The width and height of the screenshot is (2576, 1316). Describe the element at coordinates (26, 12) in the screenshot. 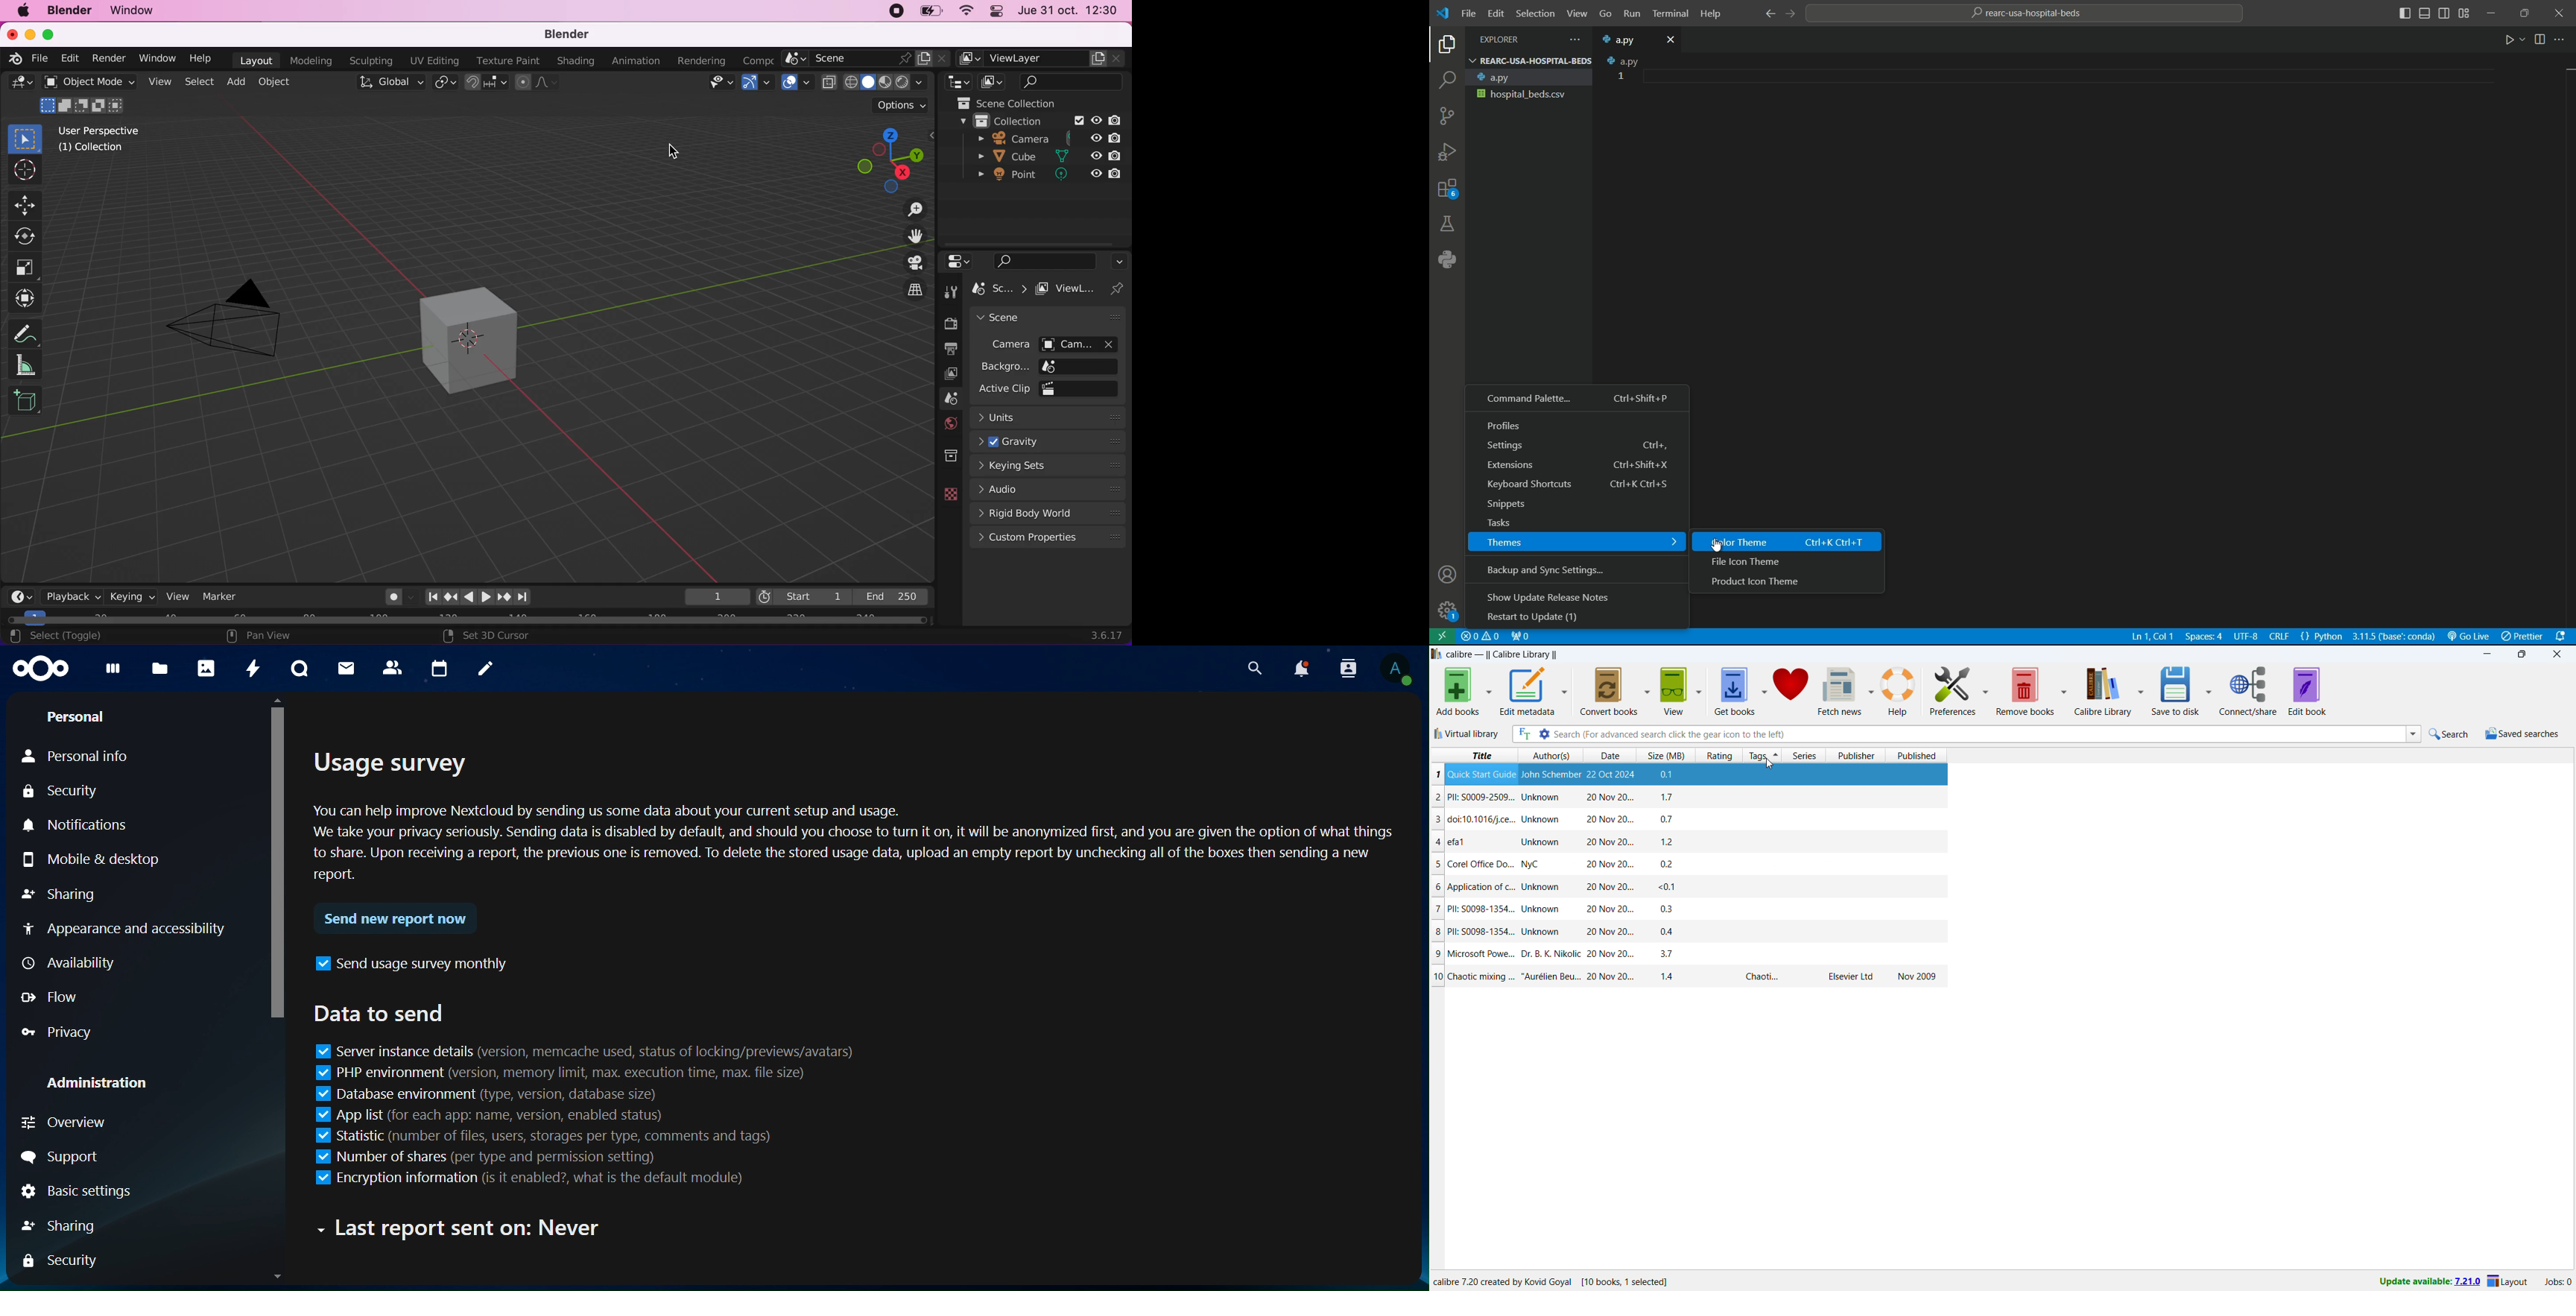

I see `mac logo` at that location.